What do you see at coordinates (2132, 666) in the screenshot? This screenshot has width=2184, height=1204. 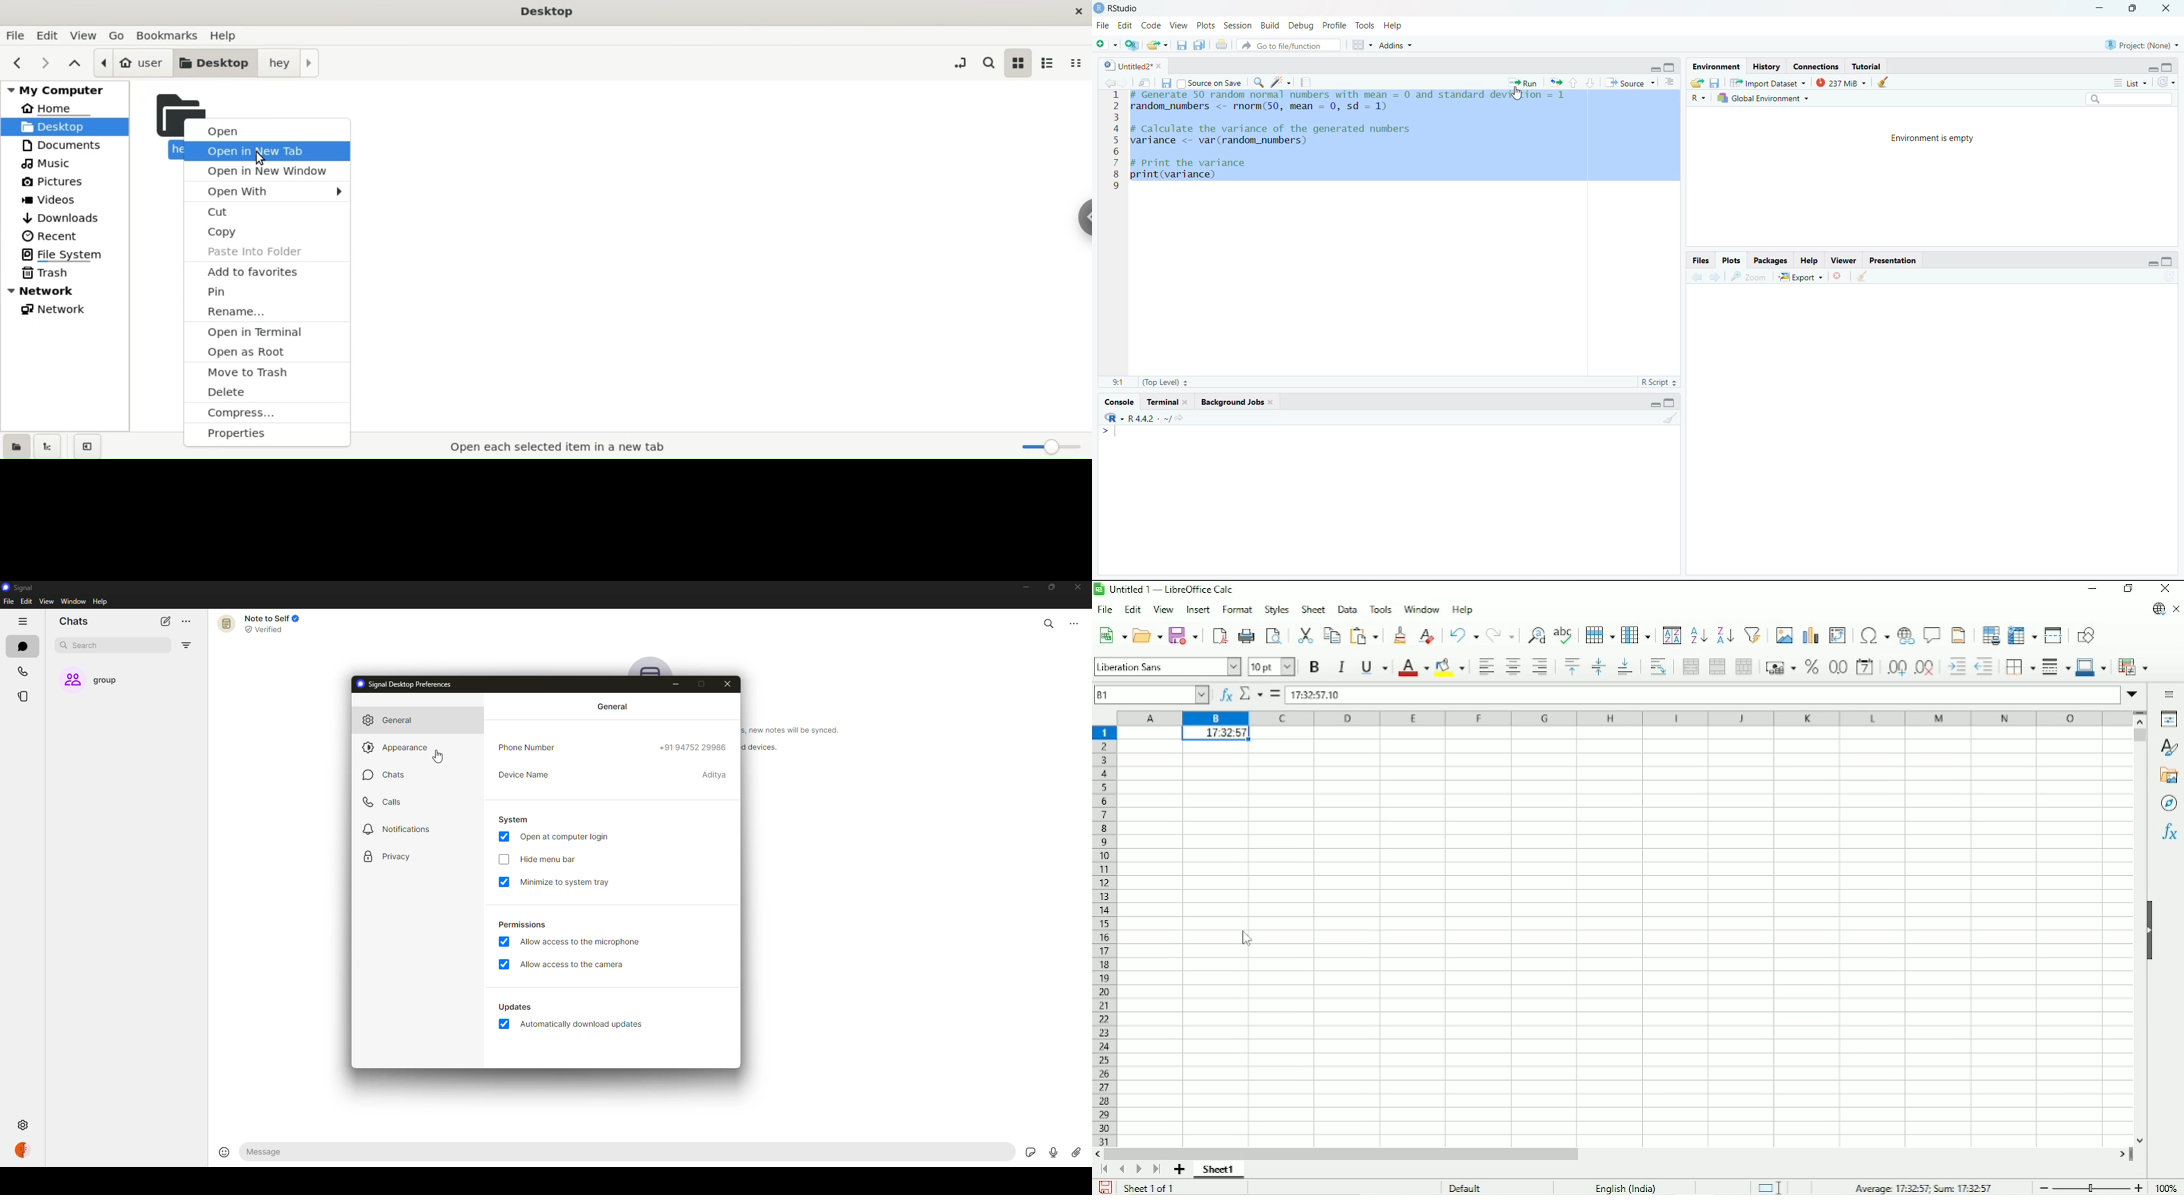 I see `Conditional` at bounding box center [2132, 666].